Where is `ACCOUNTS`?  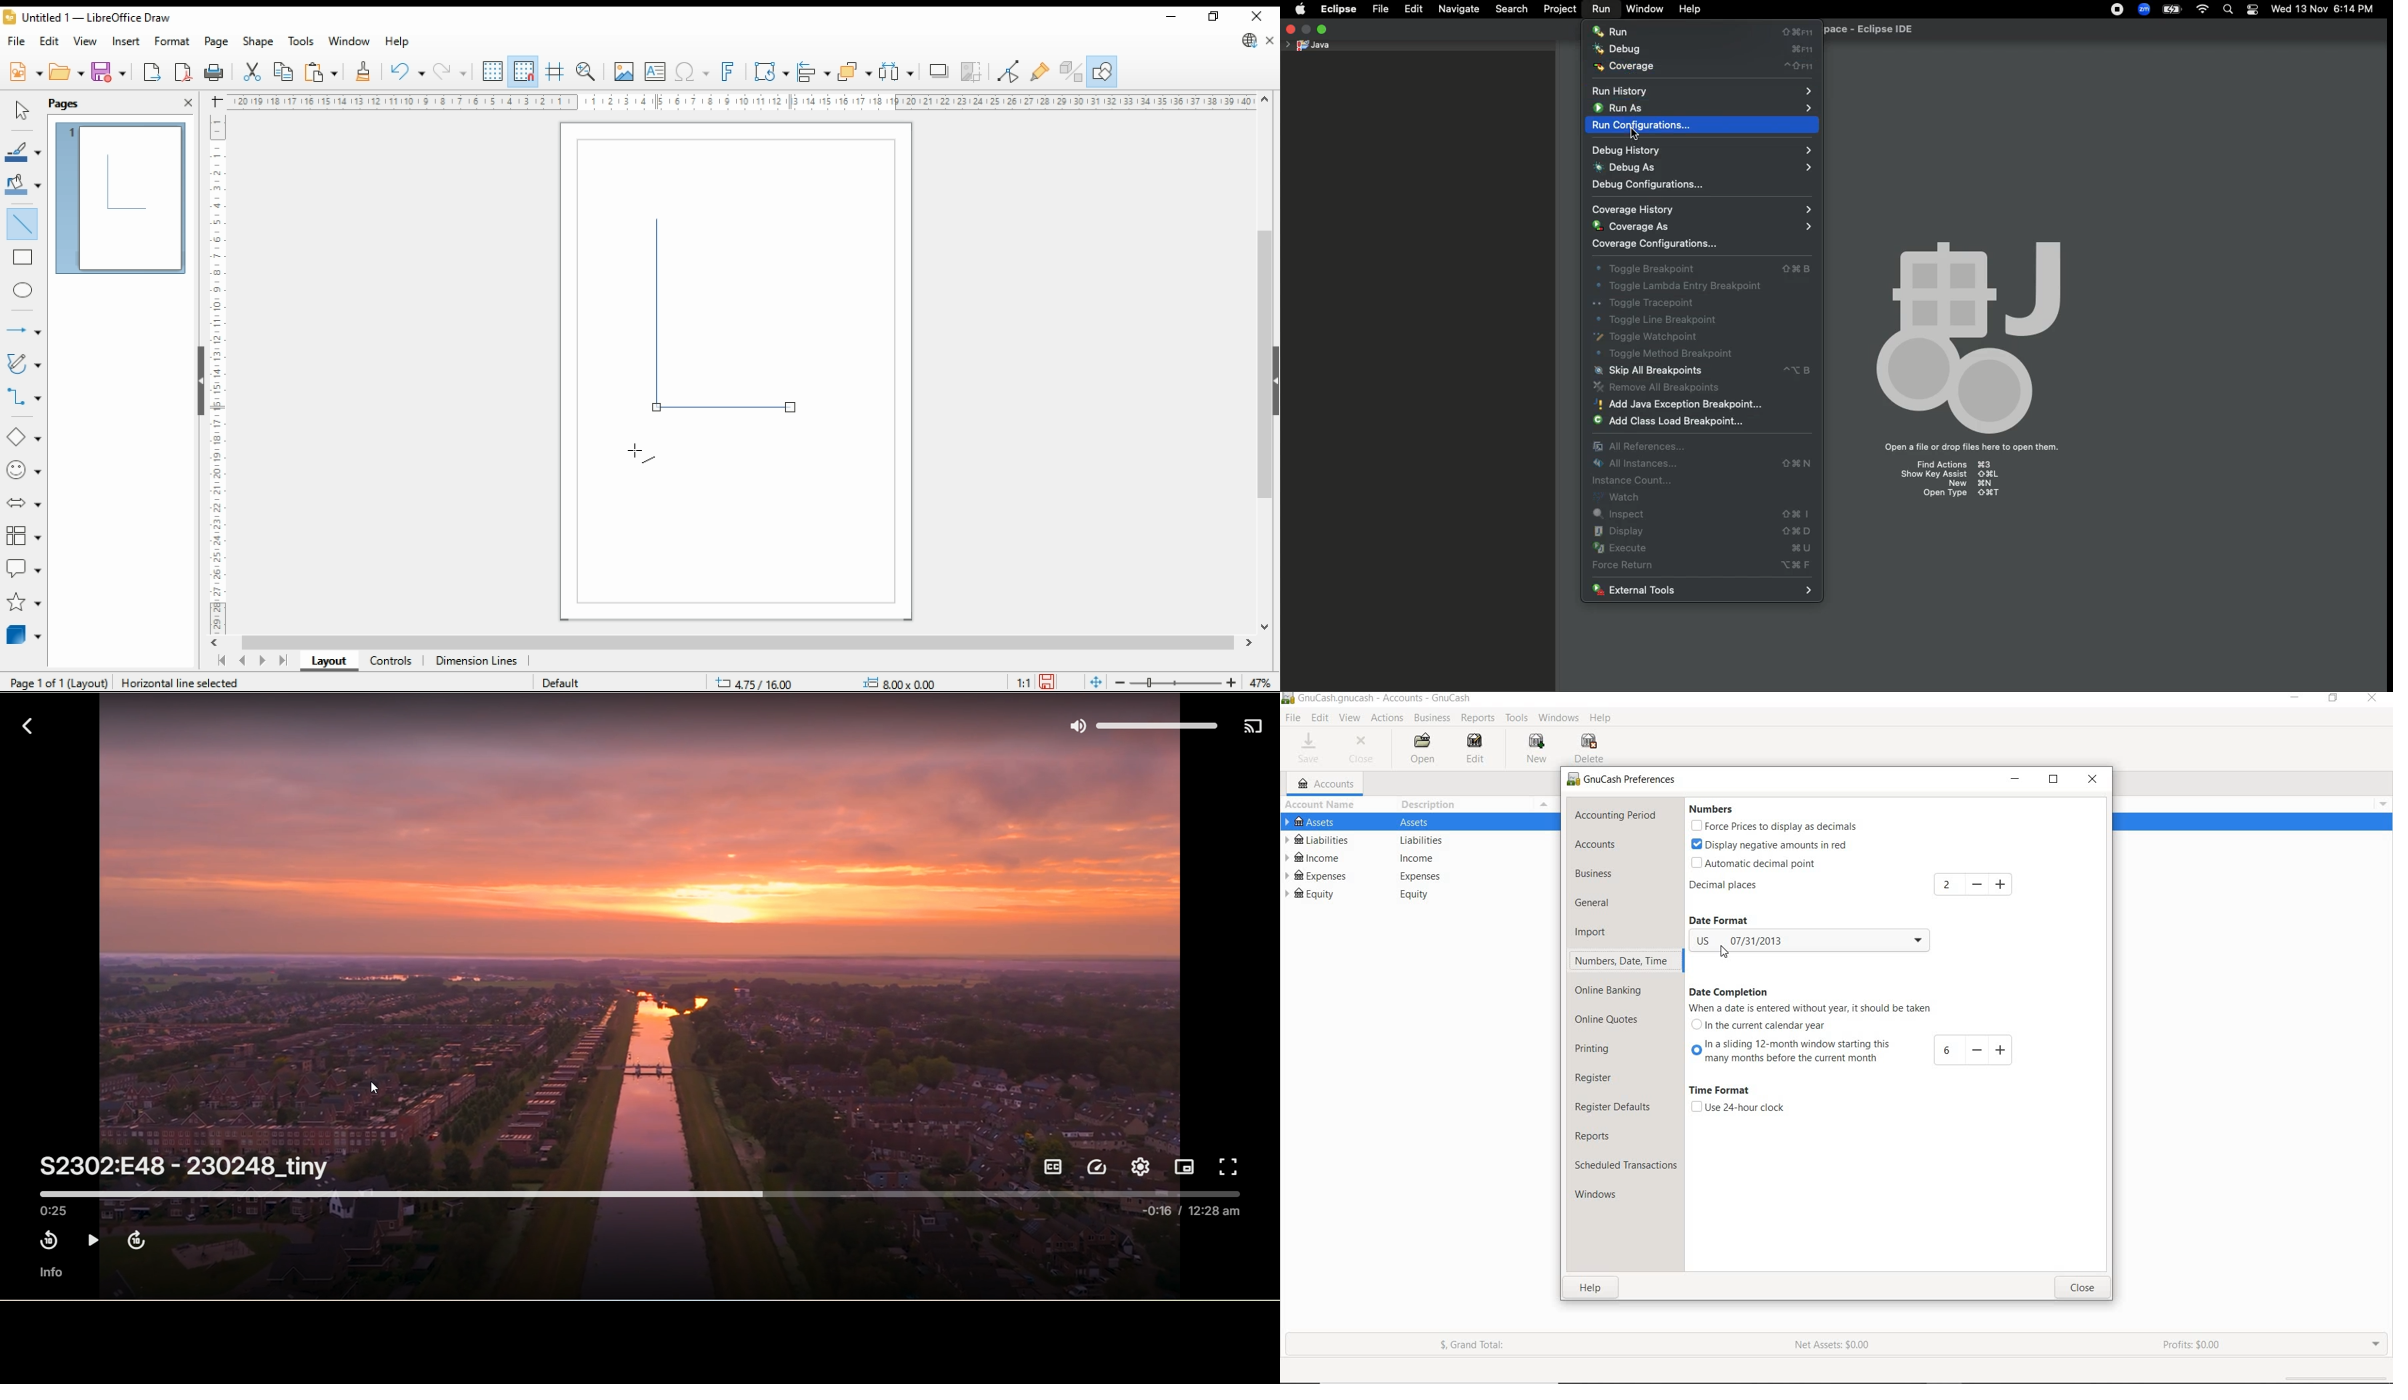
ACCOUNTS is located at coordinates (1327, 784).